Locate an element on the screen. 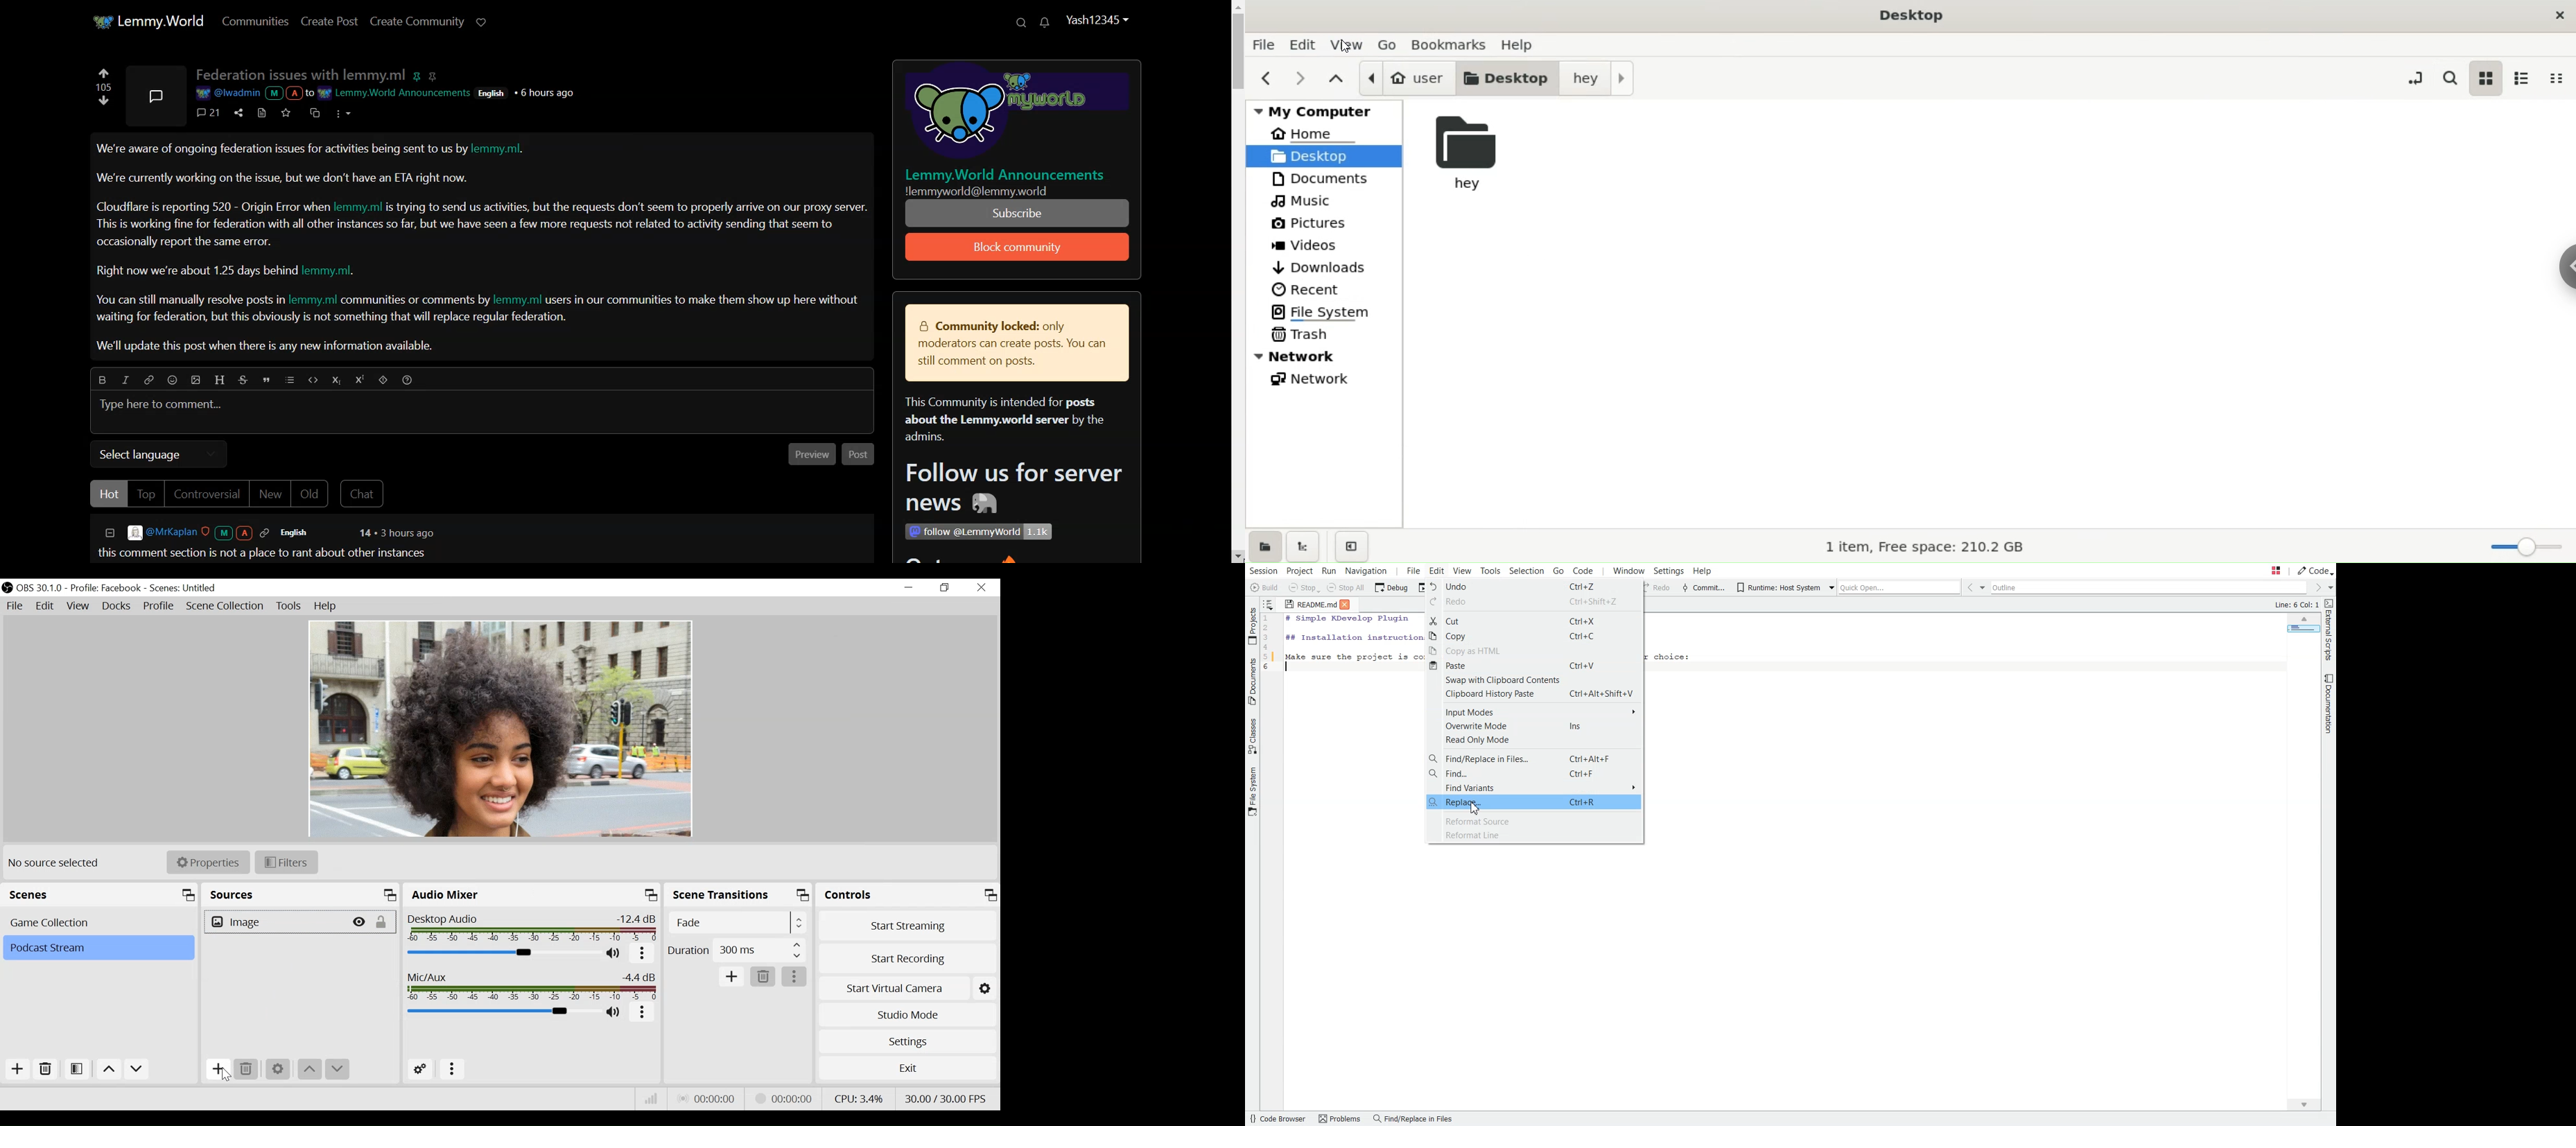 The image size is (2576, 1148). Docks is located at coordinates (117, 607).